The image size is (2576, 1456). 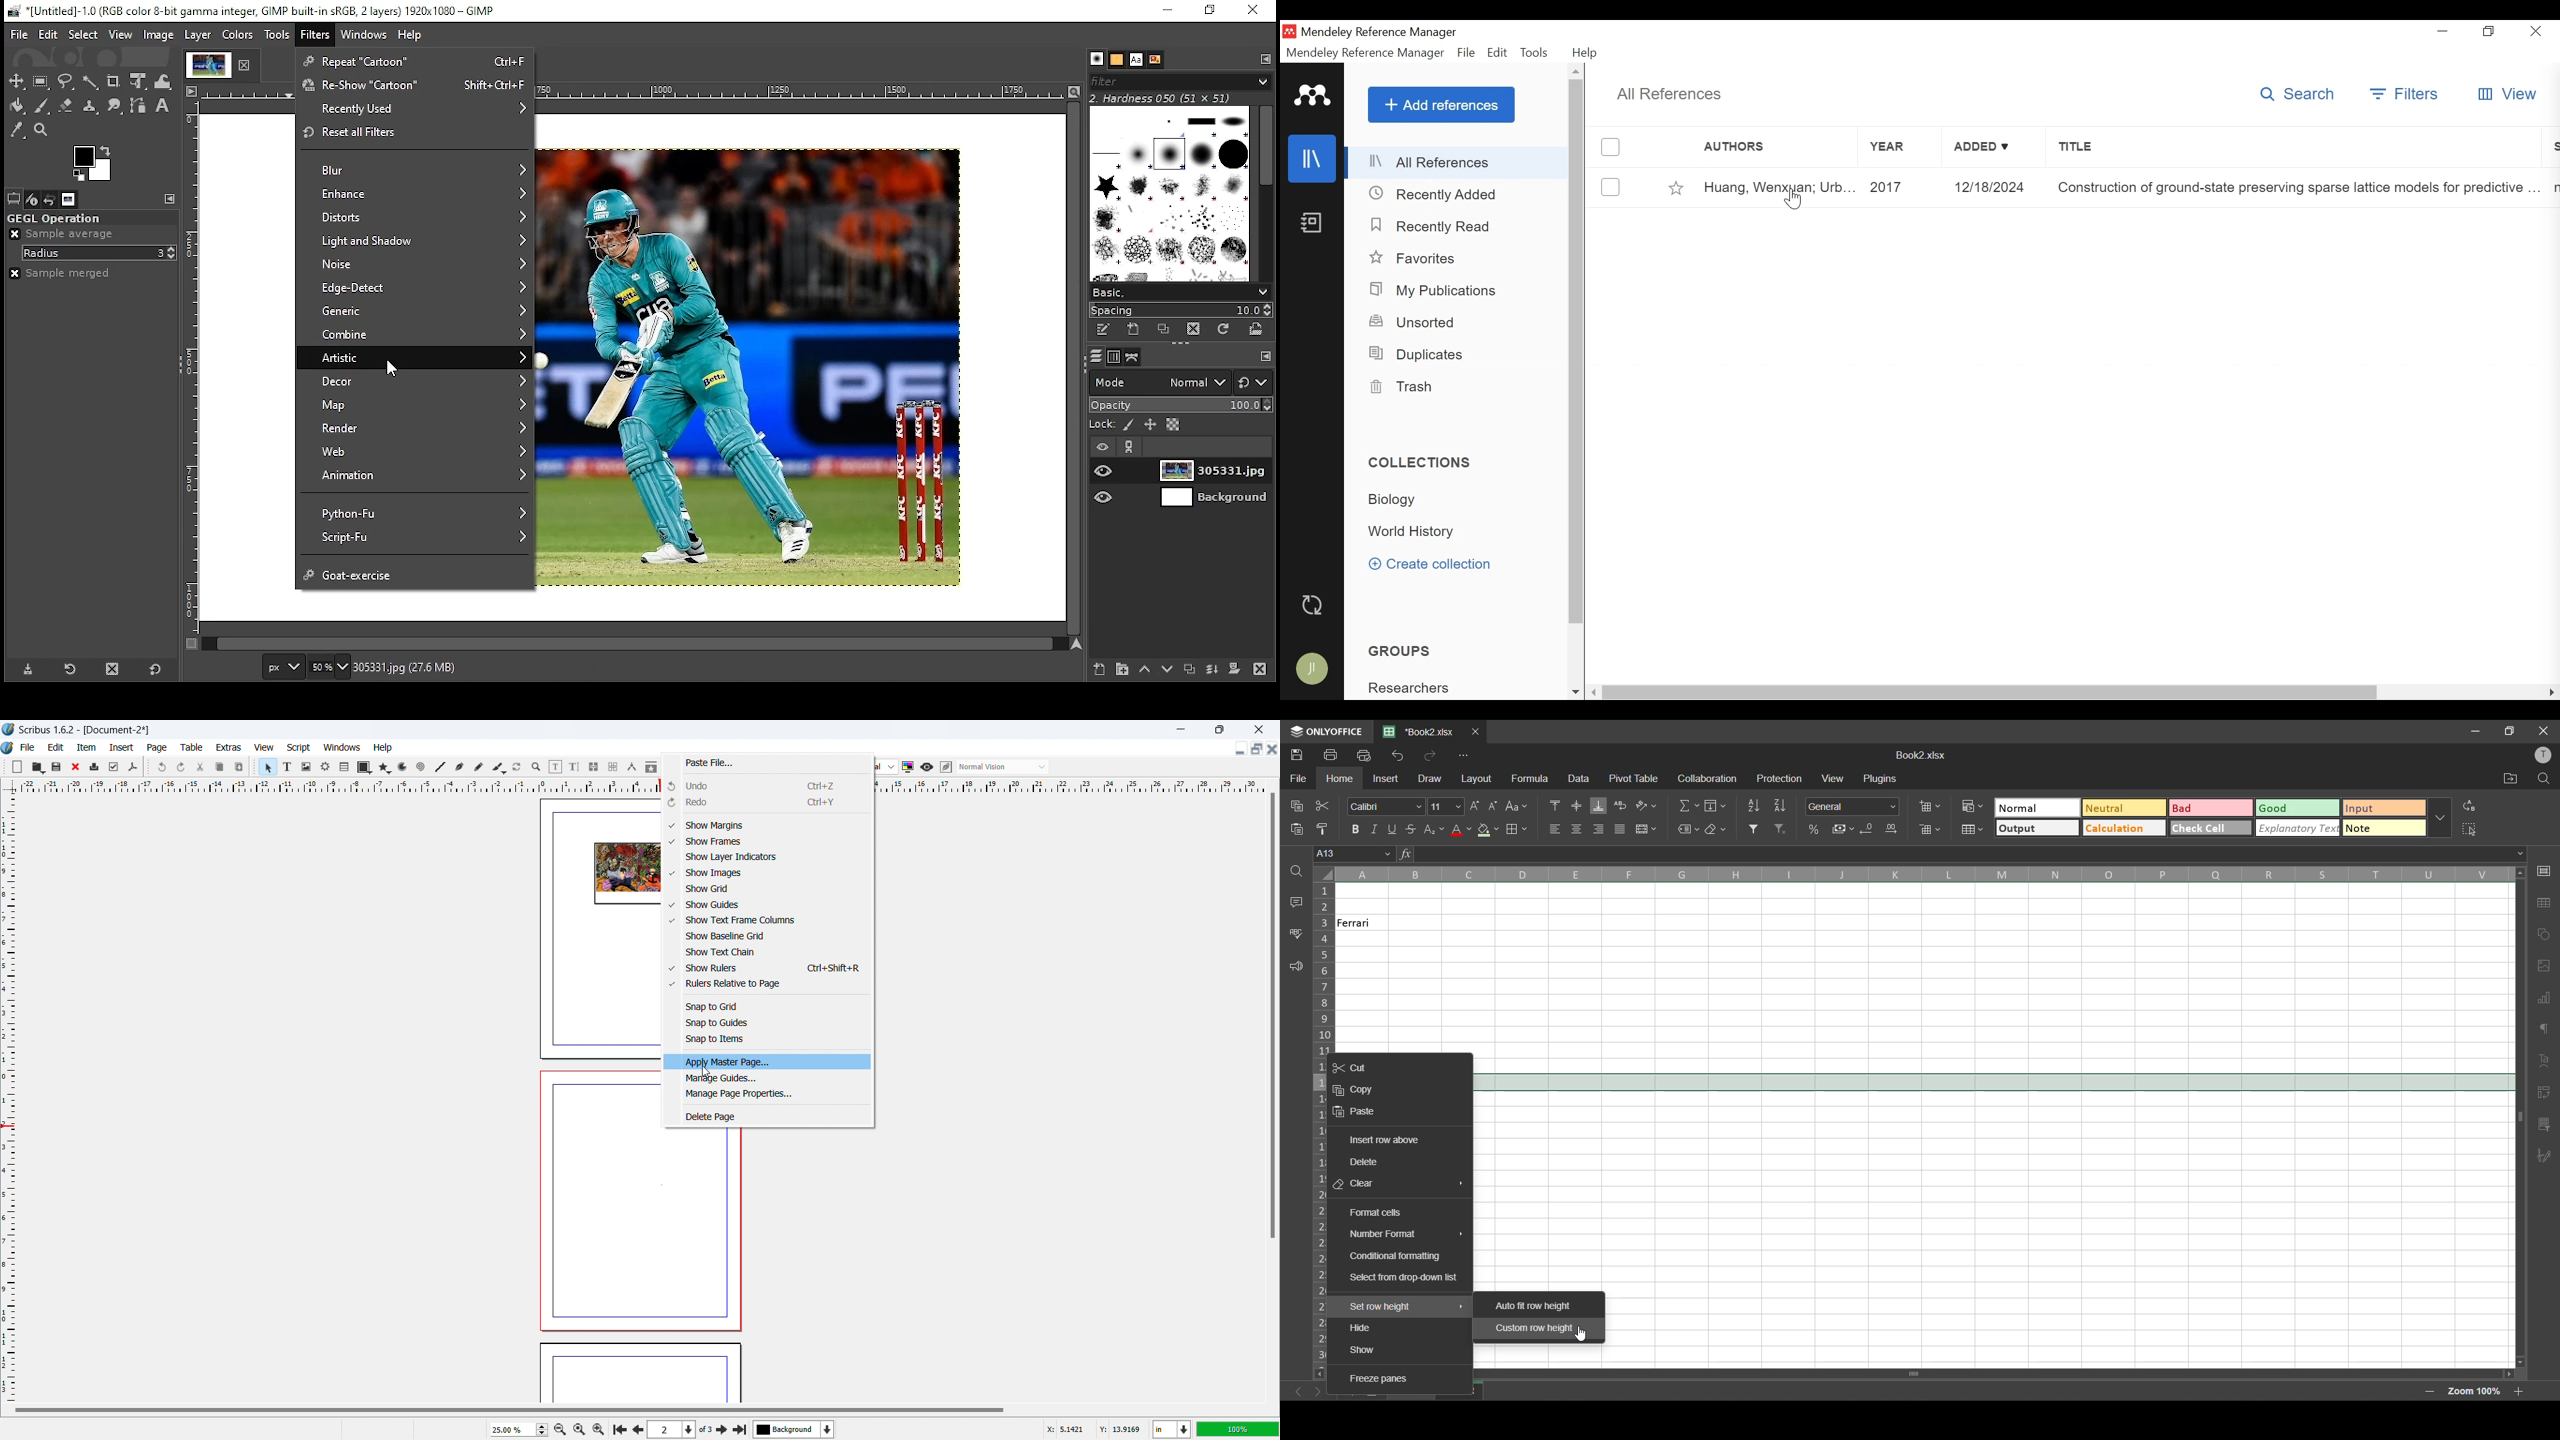 What do you see at coordinates (1387, 777) in the screenshot?
I see `insert` at bounding box center [1387, 777].